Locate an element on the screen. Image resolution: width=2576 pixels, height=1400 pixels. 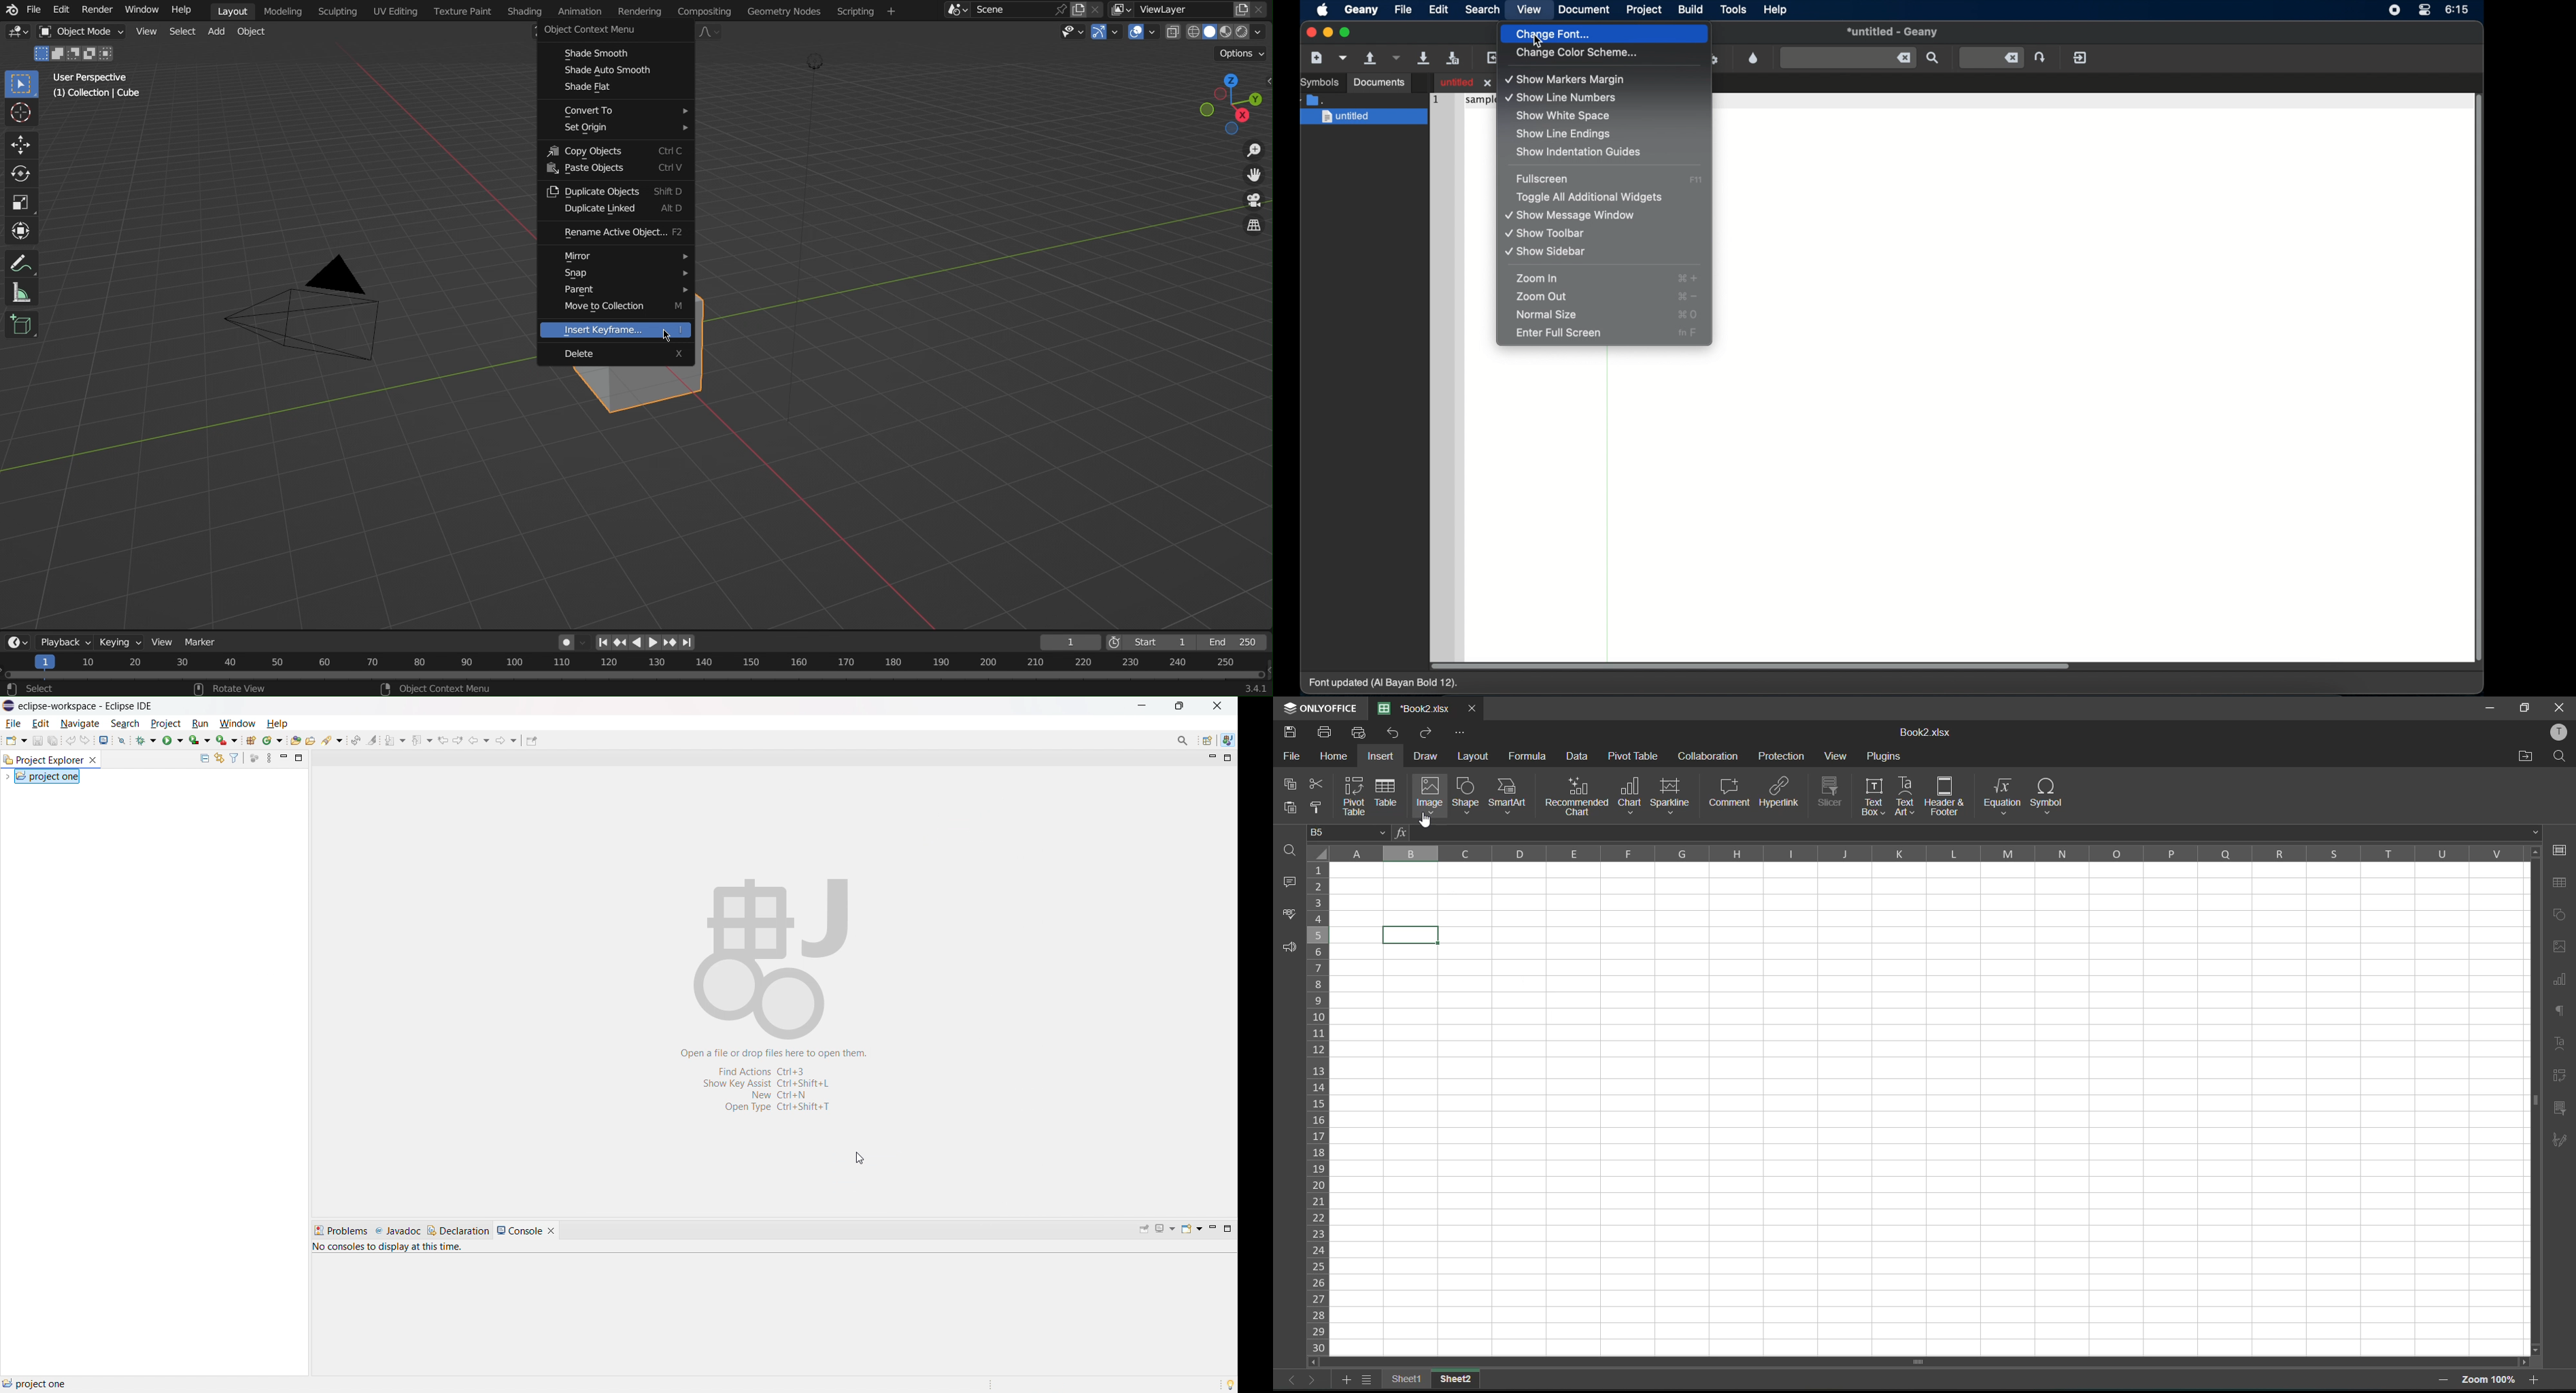
selected cell is located at coordinates (1414, 934).